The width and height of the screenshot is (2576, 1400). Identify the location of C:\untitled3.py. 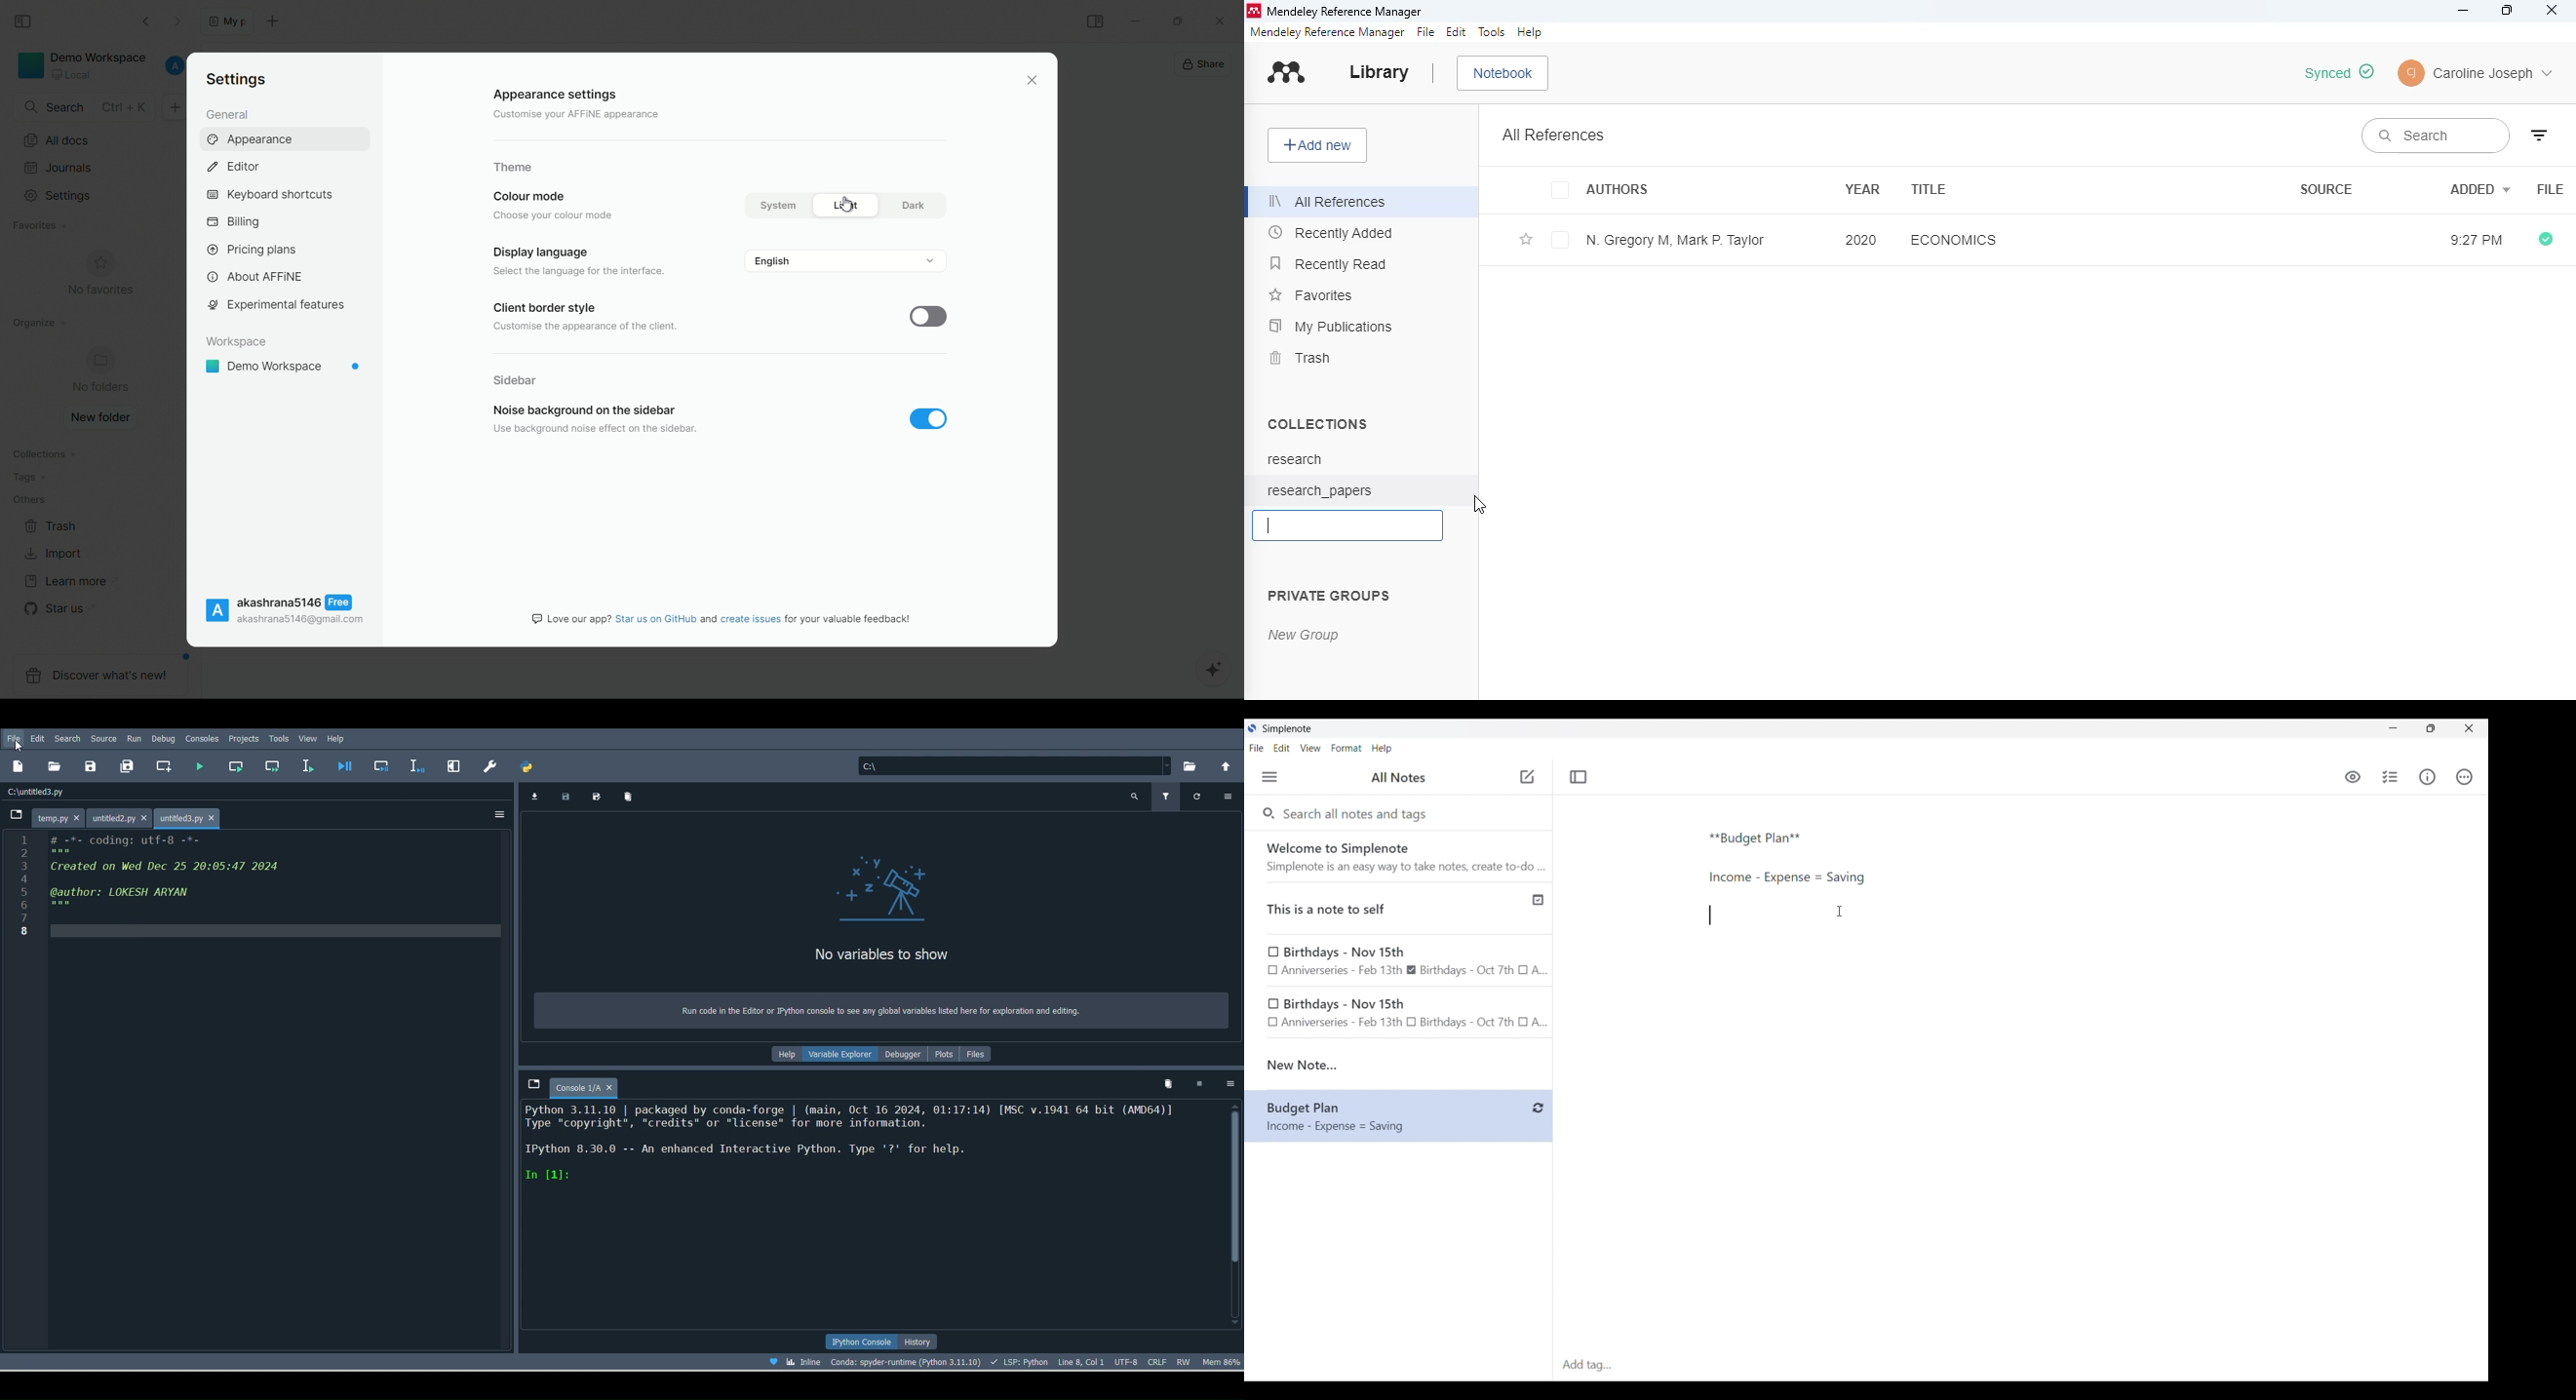
(54, 791).